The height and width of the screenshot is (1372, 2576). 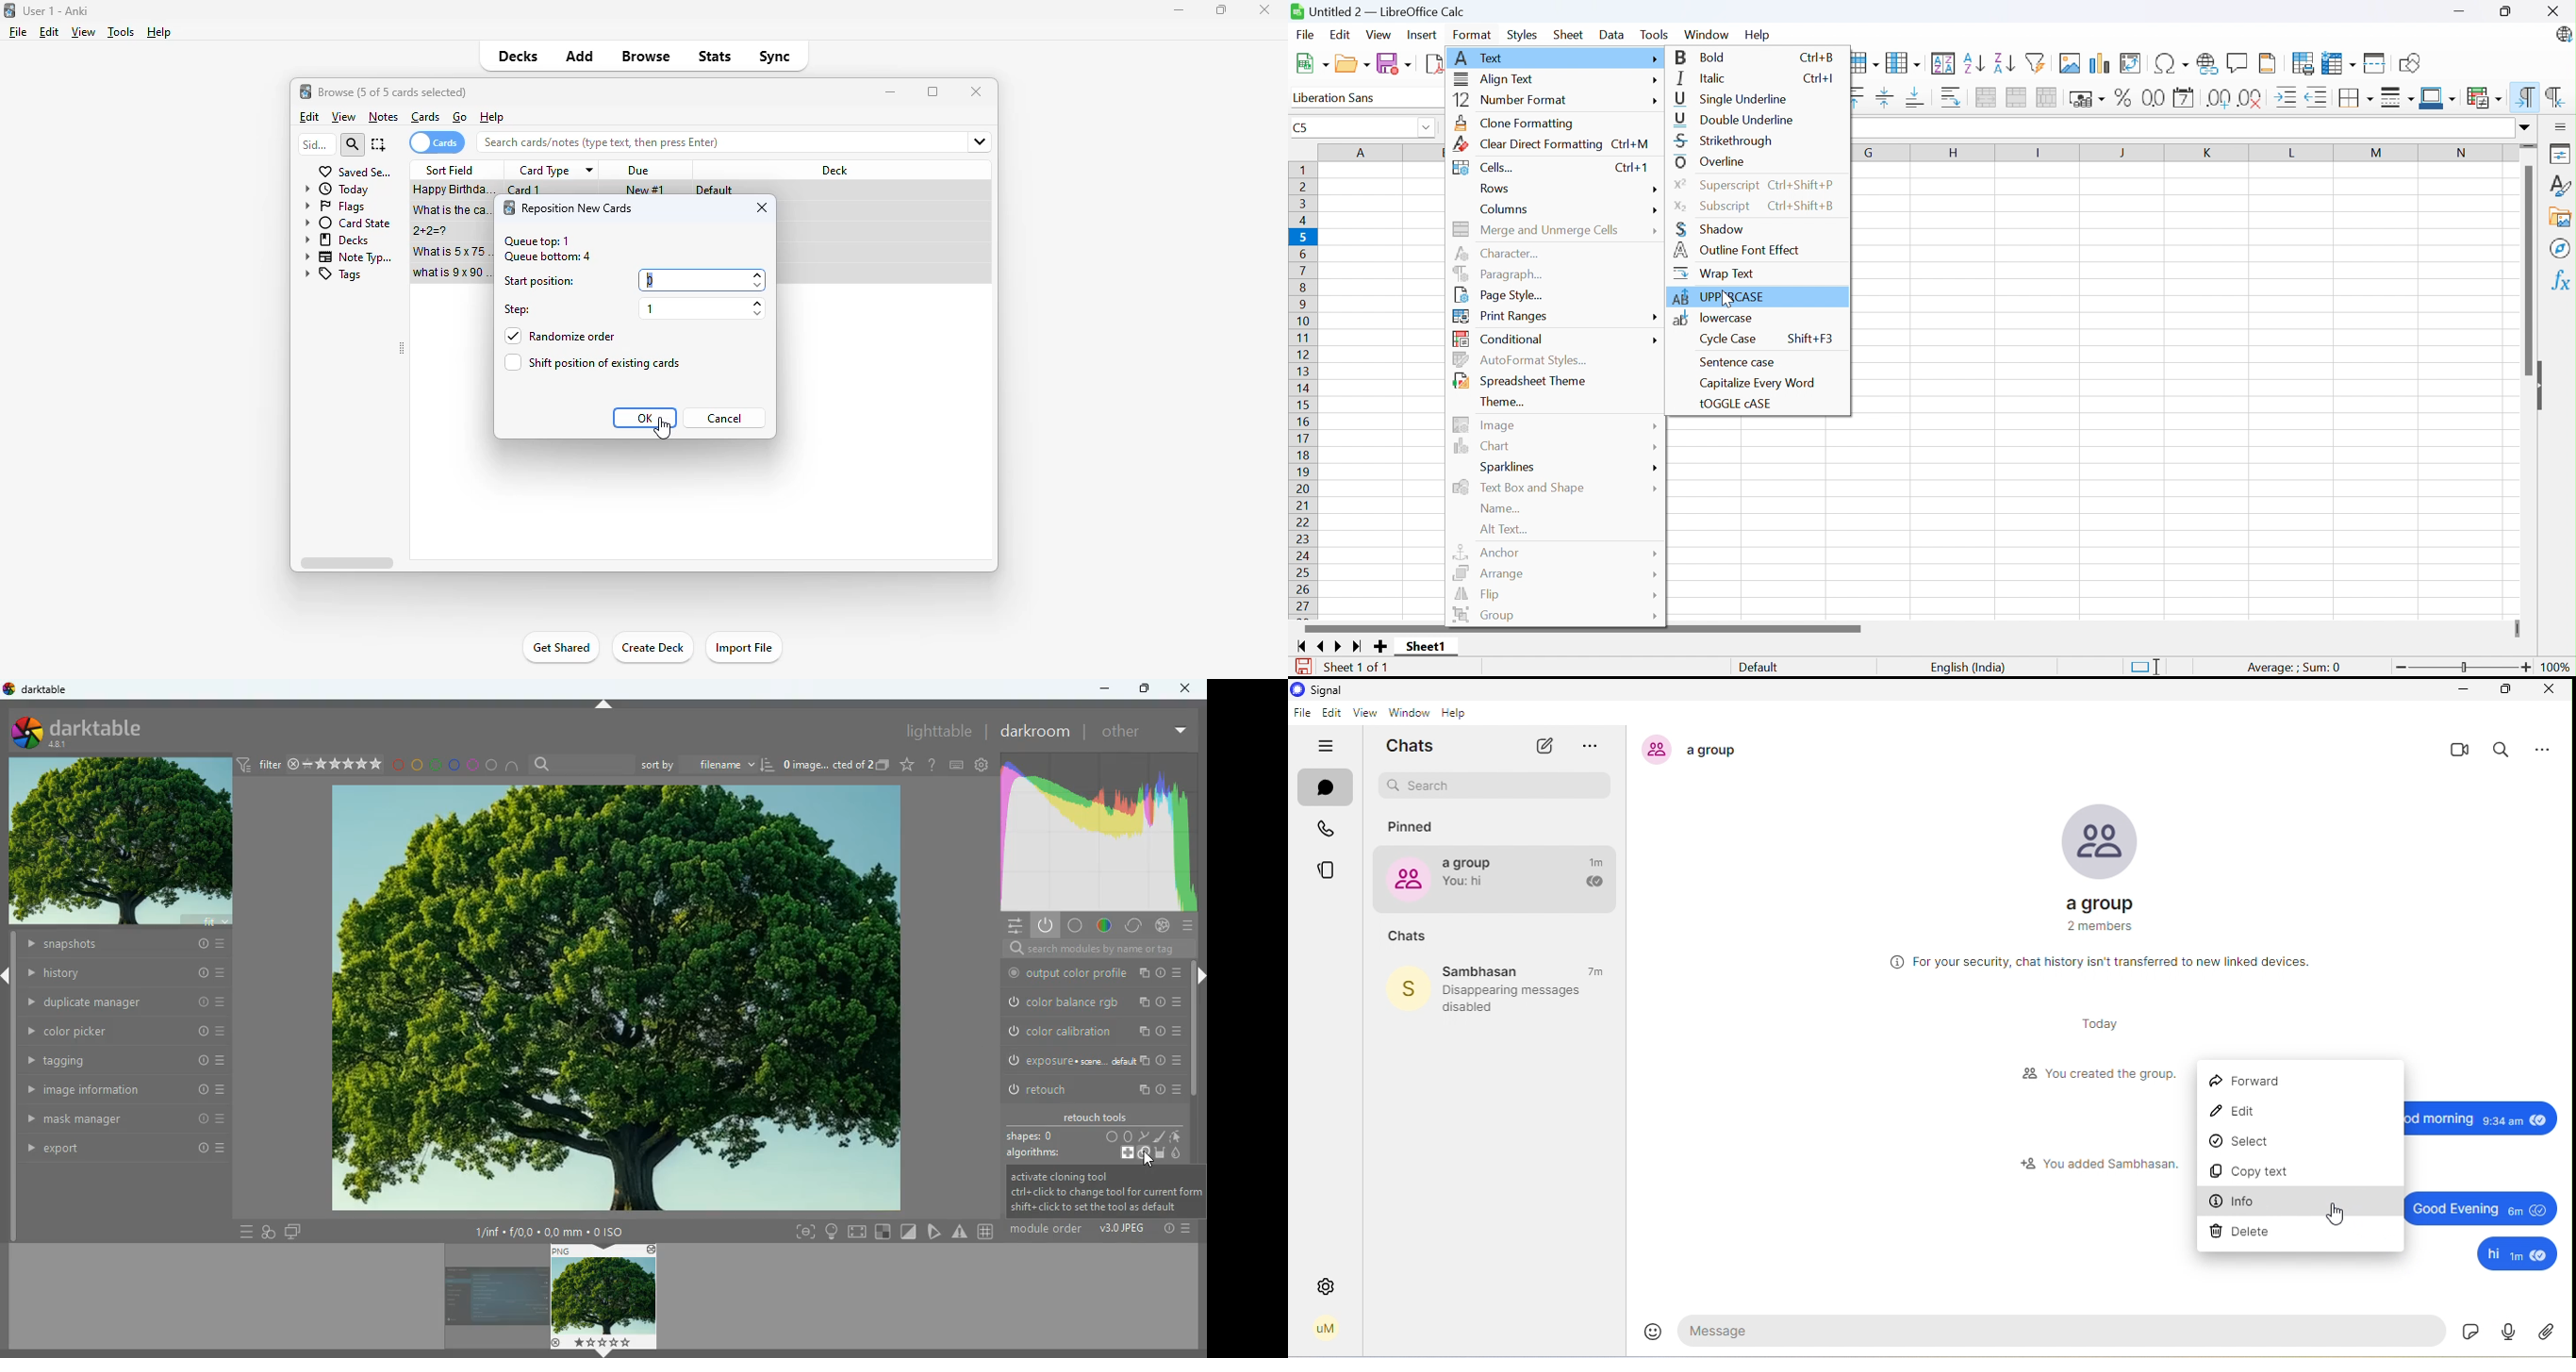 What do you see at coordinates (2097, 1075) in the screenshot?
I see `you created the group` at bounding box center [2097, 1075].